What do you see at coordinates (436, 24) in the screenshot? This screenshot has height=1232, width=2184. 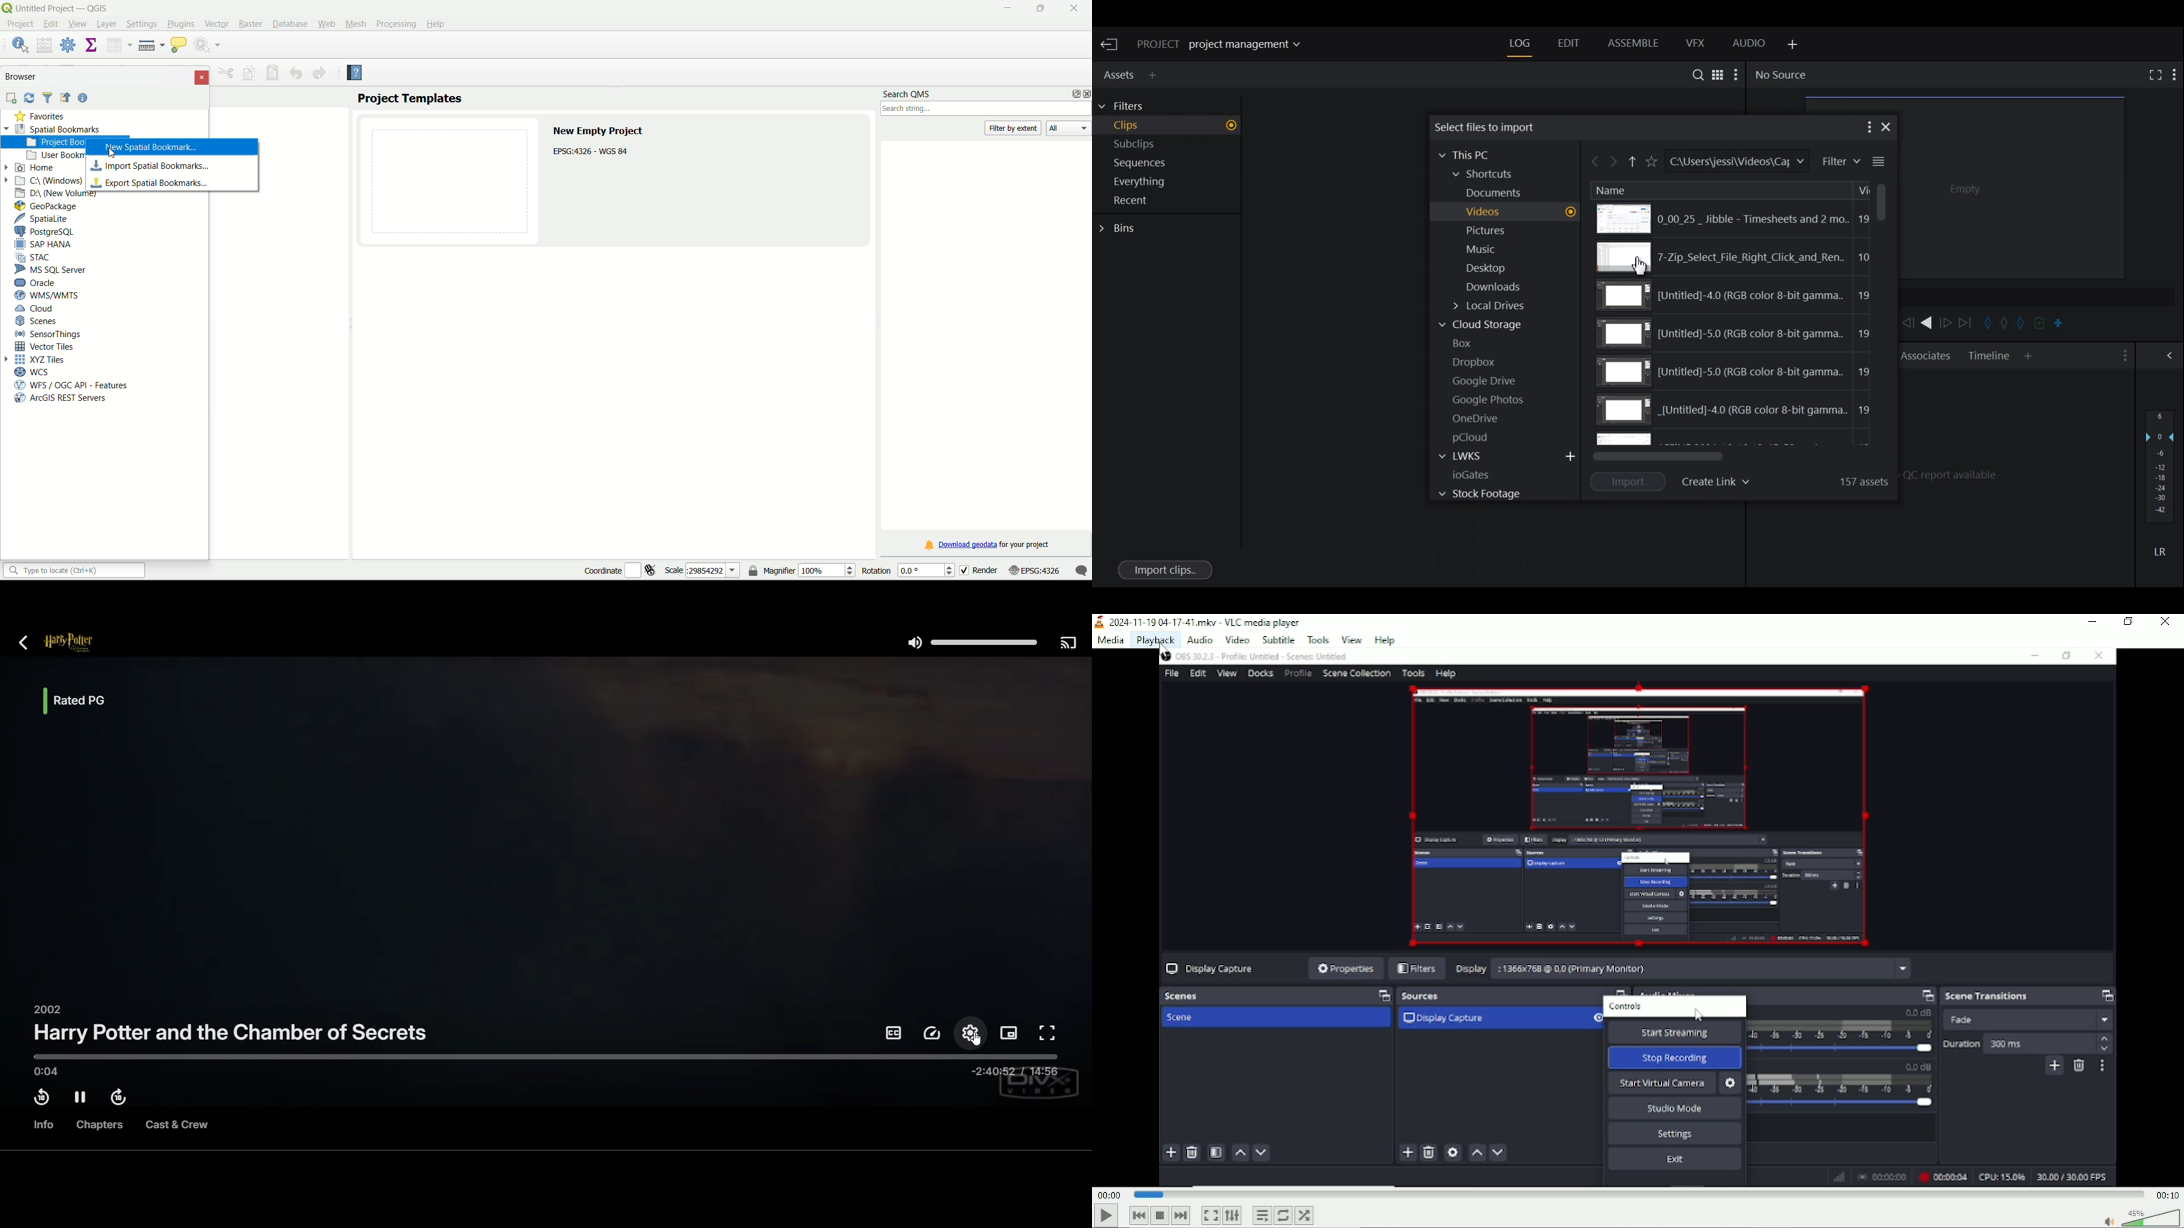 I see `Help` at bounding box center [436, 24].